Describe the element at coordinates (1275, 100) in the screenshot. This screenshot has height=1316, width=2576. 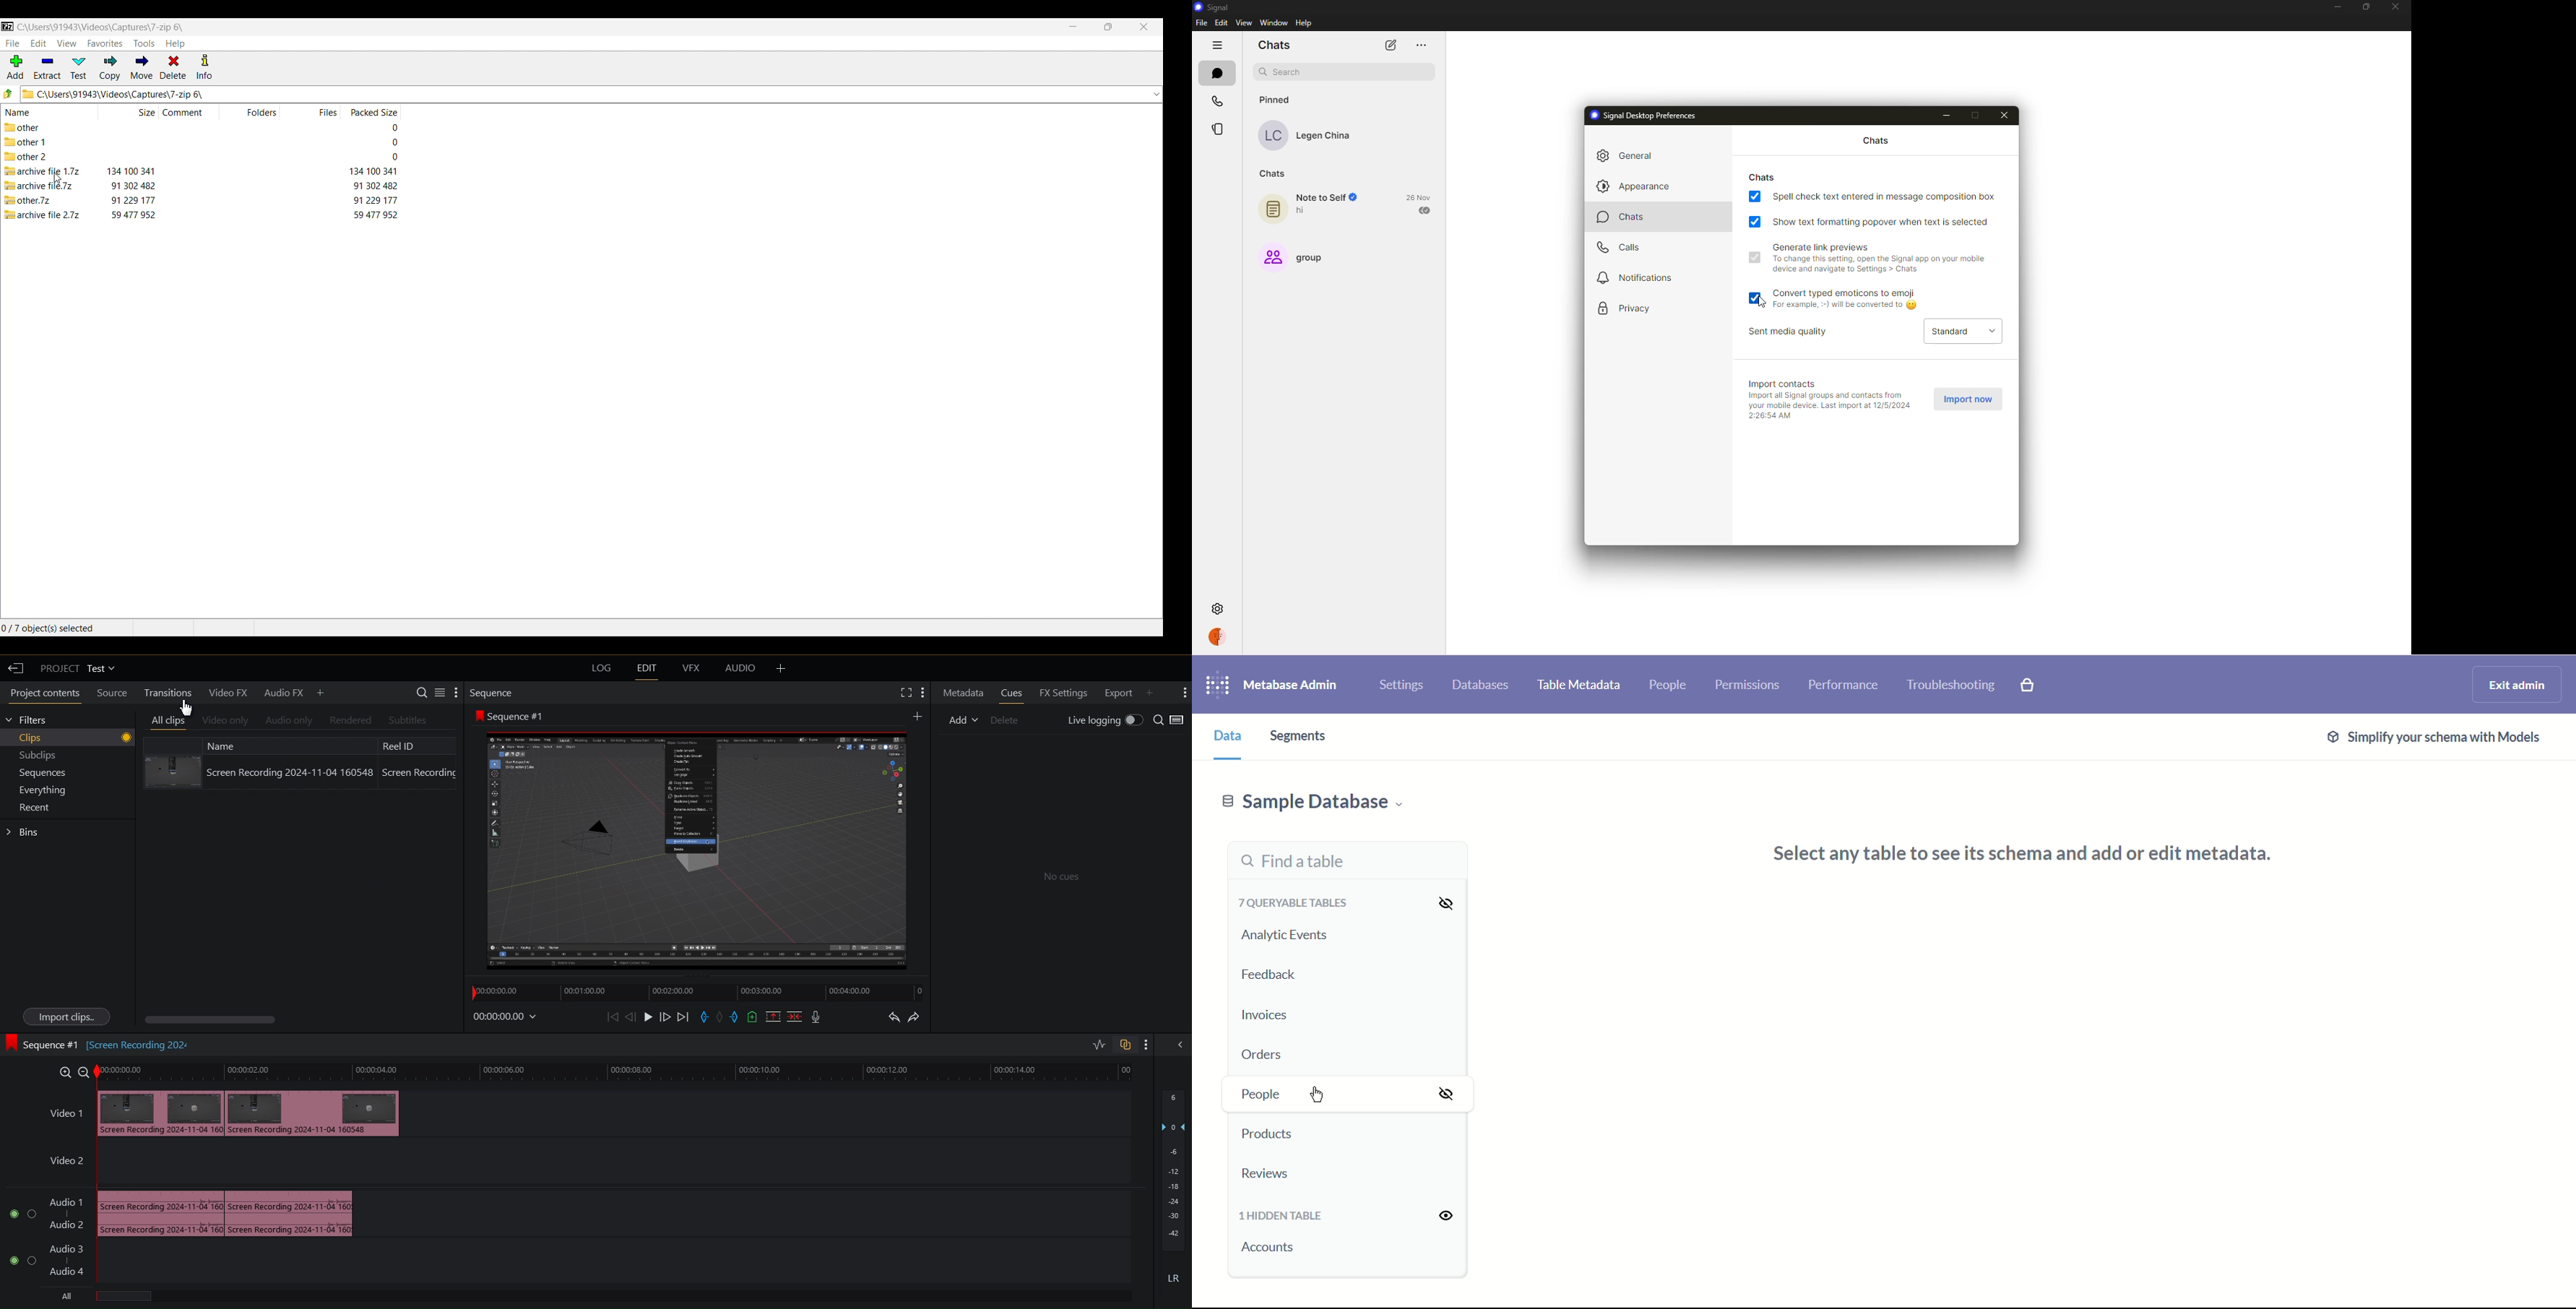
I see `pinned` at that location.